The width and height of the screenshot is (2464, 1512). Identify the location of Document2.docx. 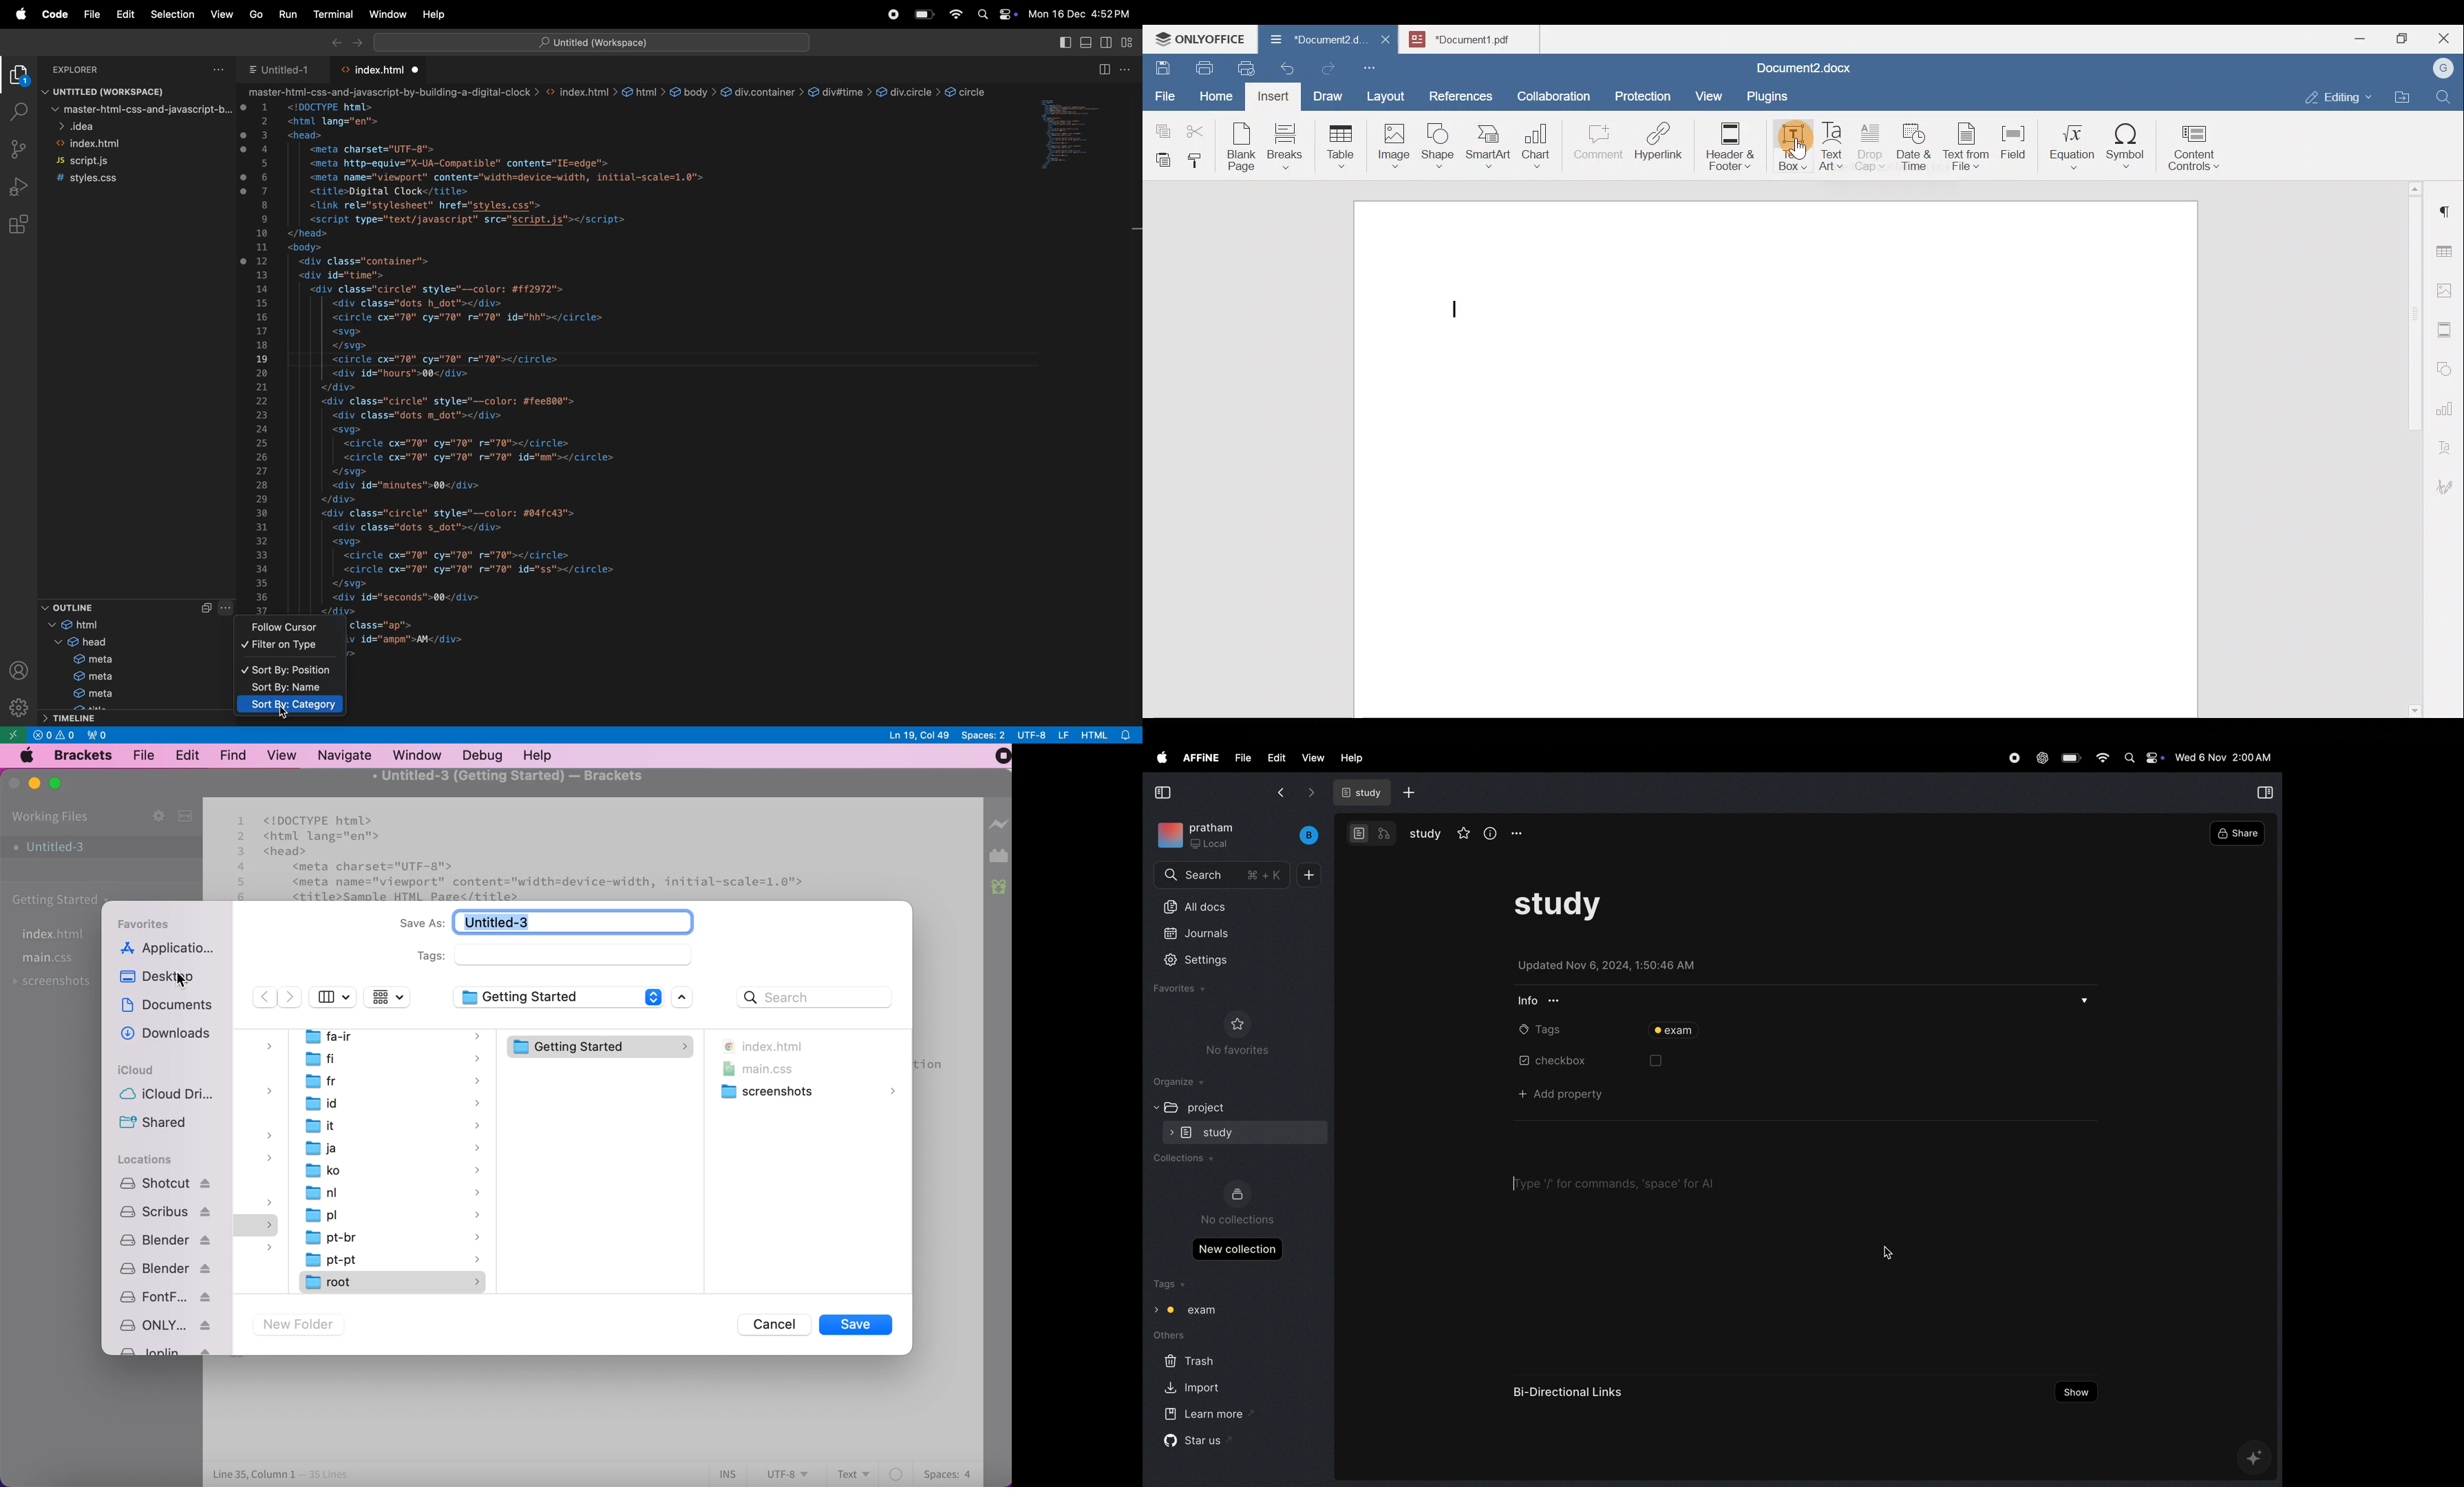
(1811, 66).